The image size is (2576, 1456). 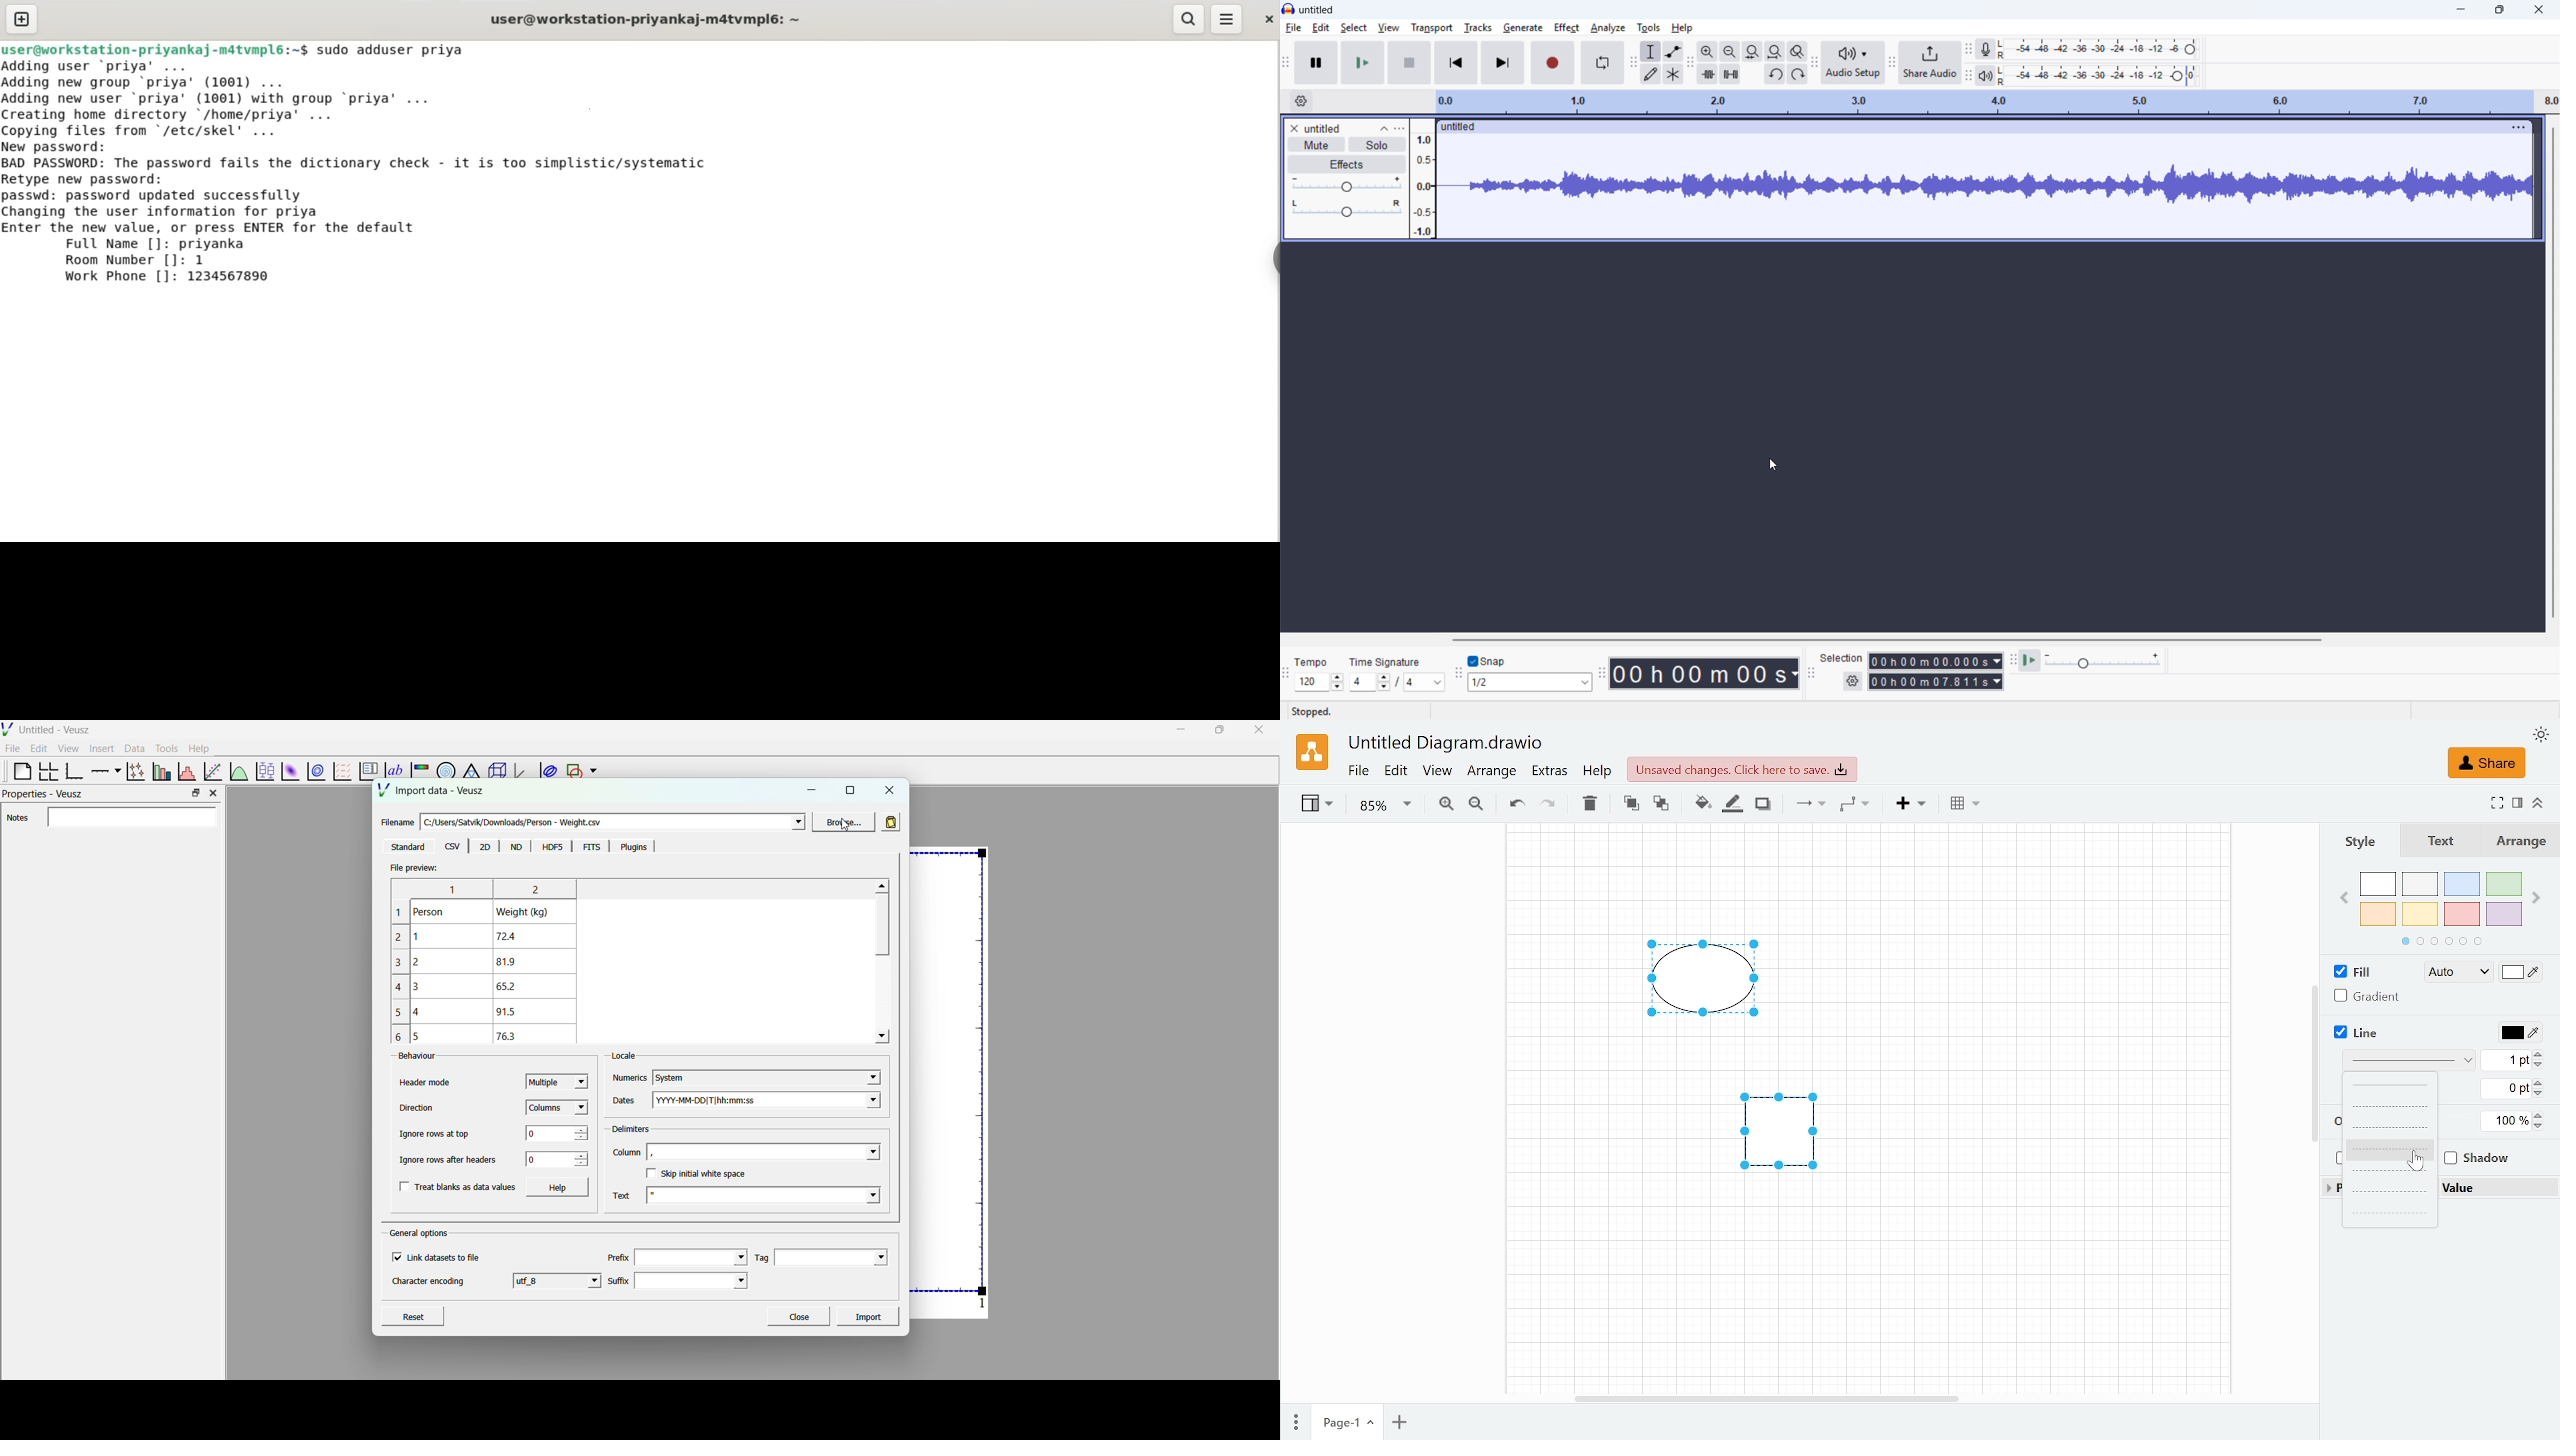 I want to click on Fit selection to width, so click(x=1752, y=52).